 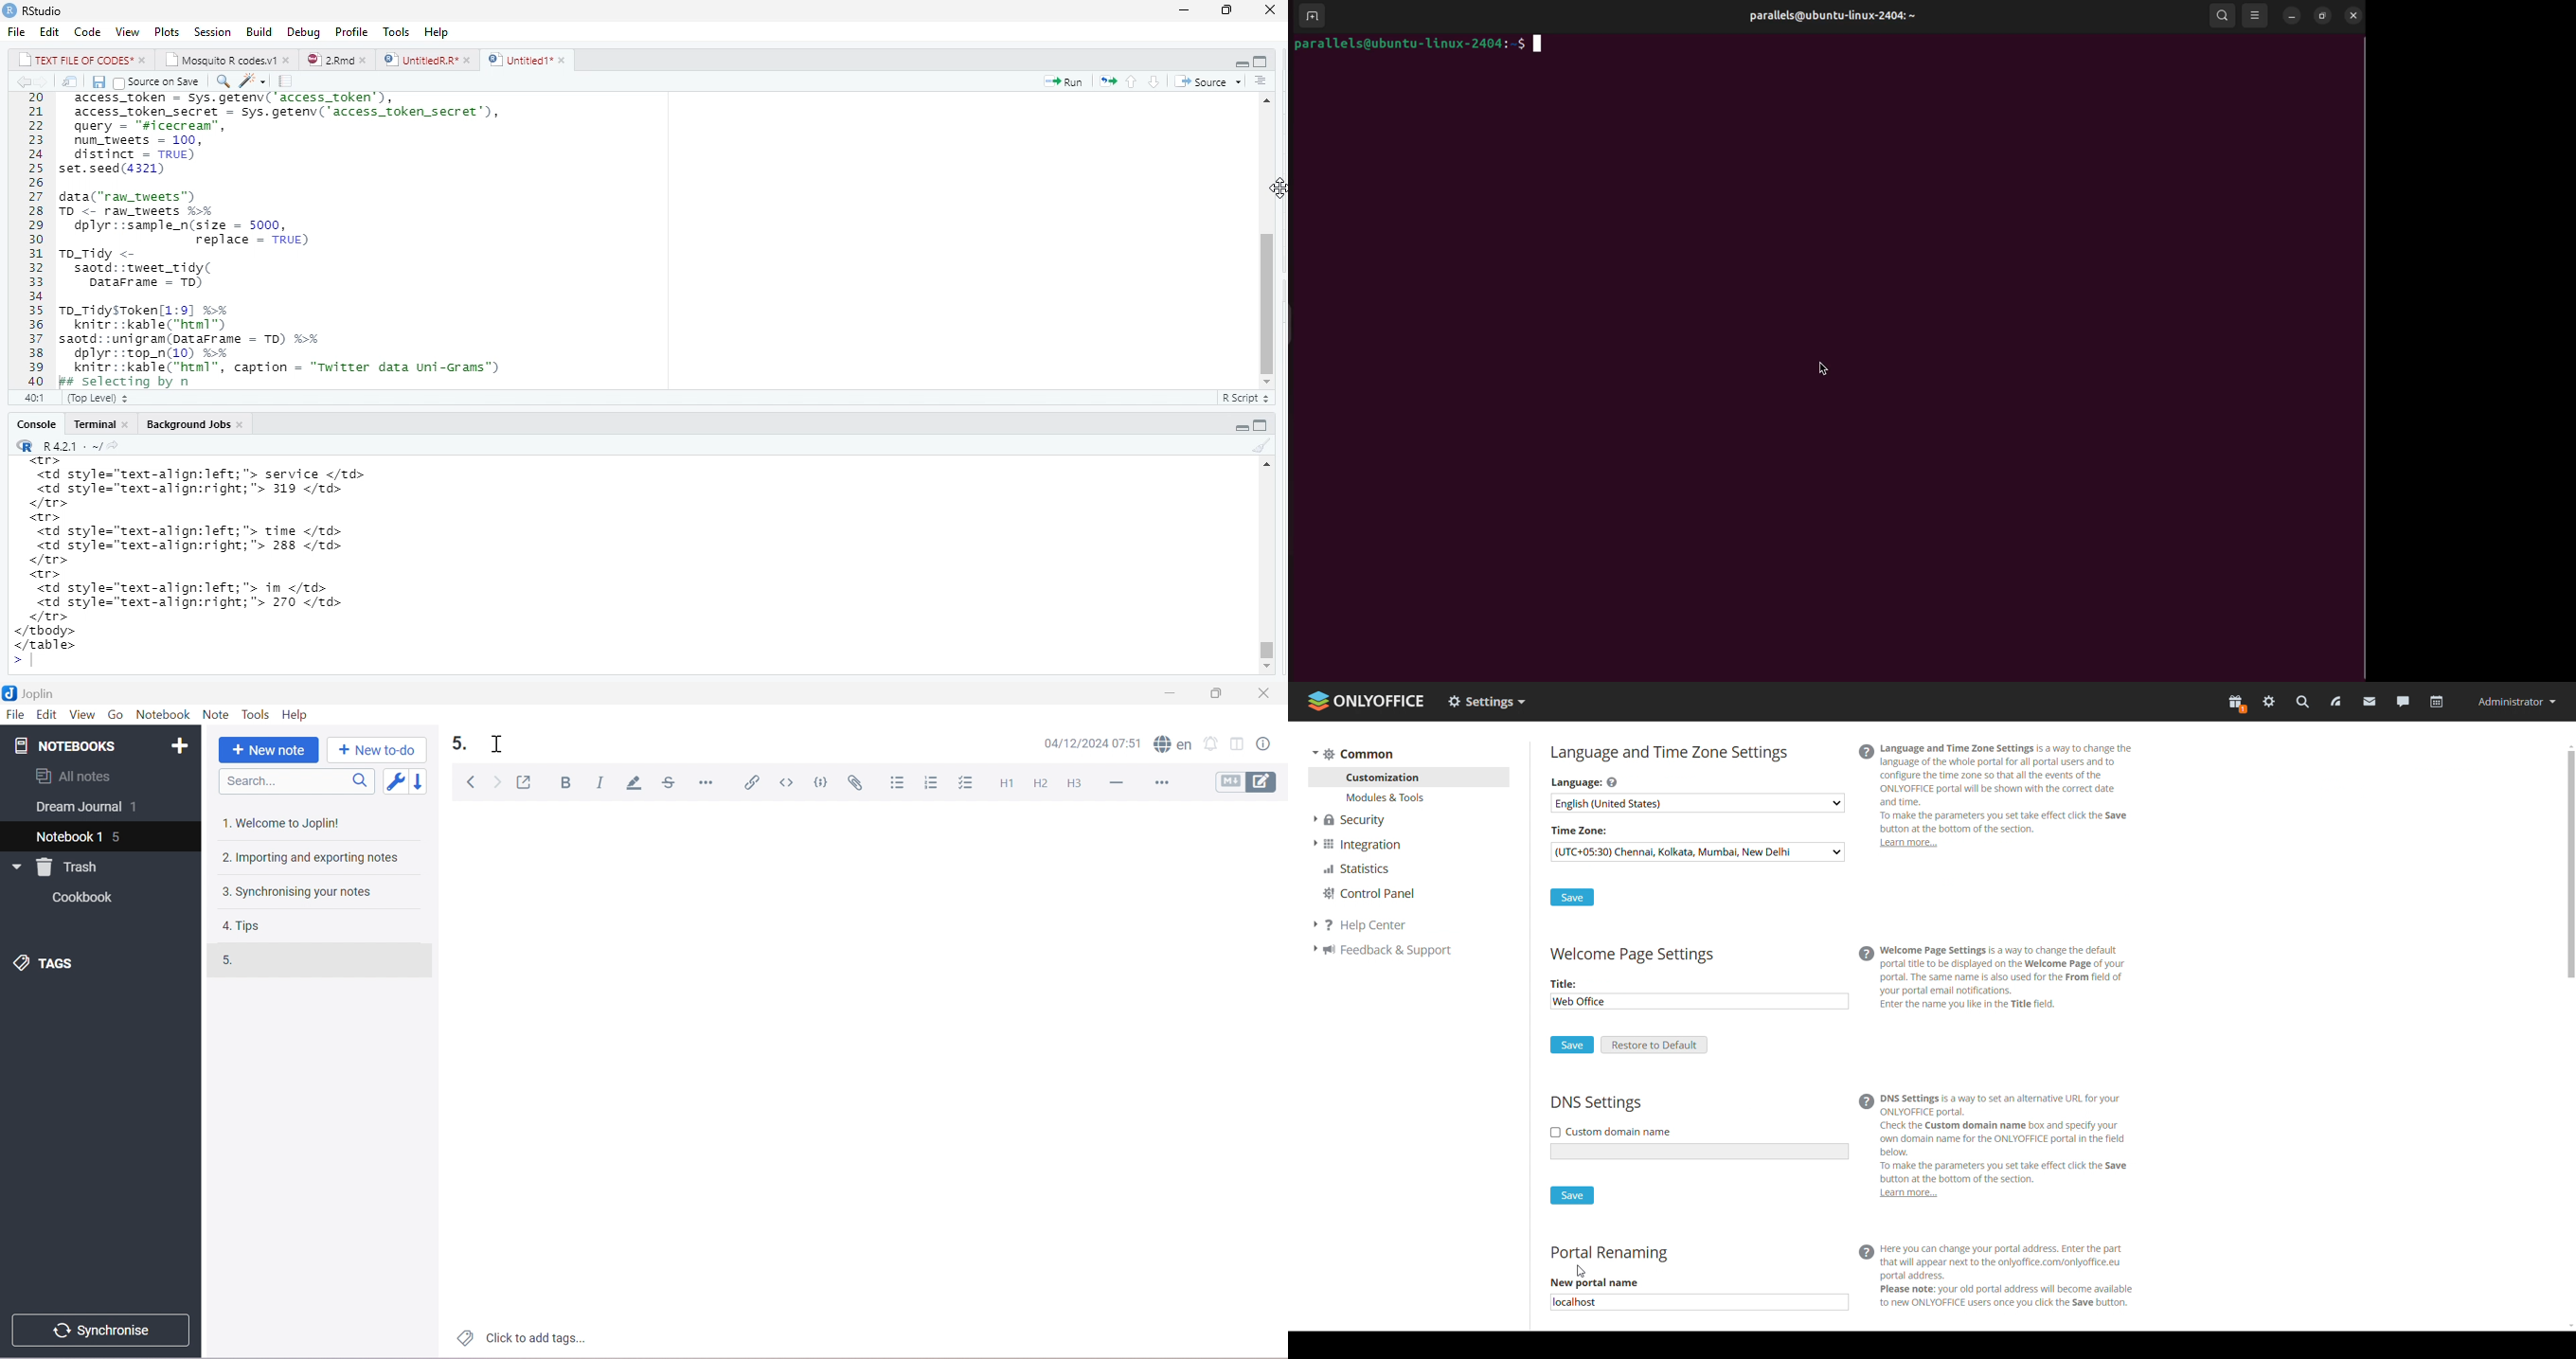 What do you see at coordinates (75, 444) in the screenshot?
I see `“R R421: ~/` at bounding box center [75, 444].